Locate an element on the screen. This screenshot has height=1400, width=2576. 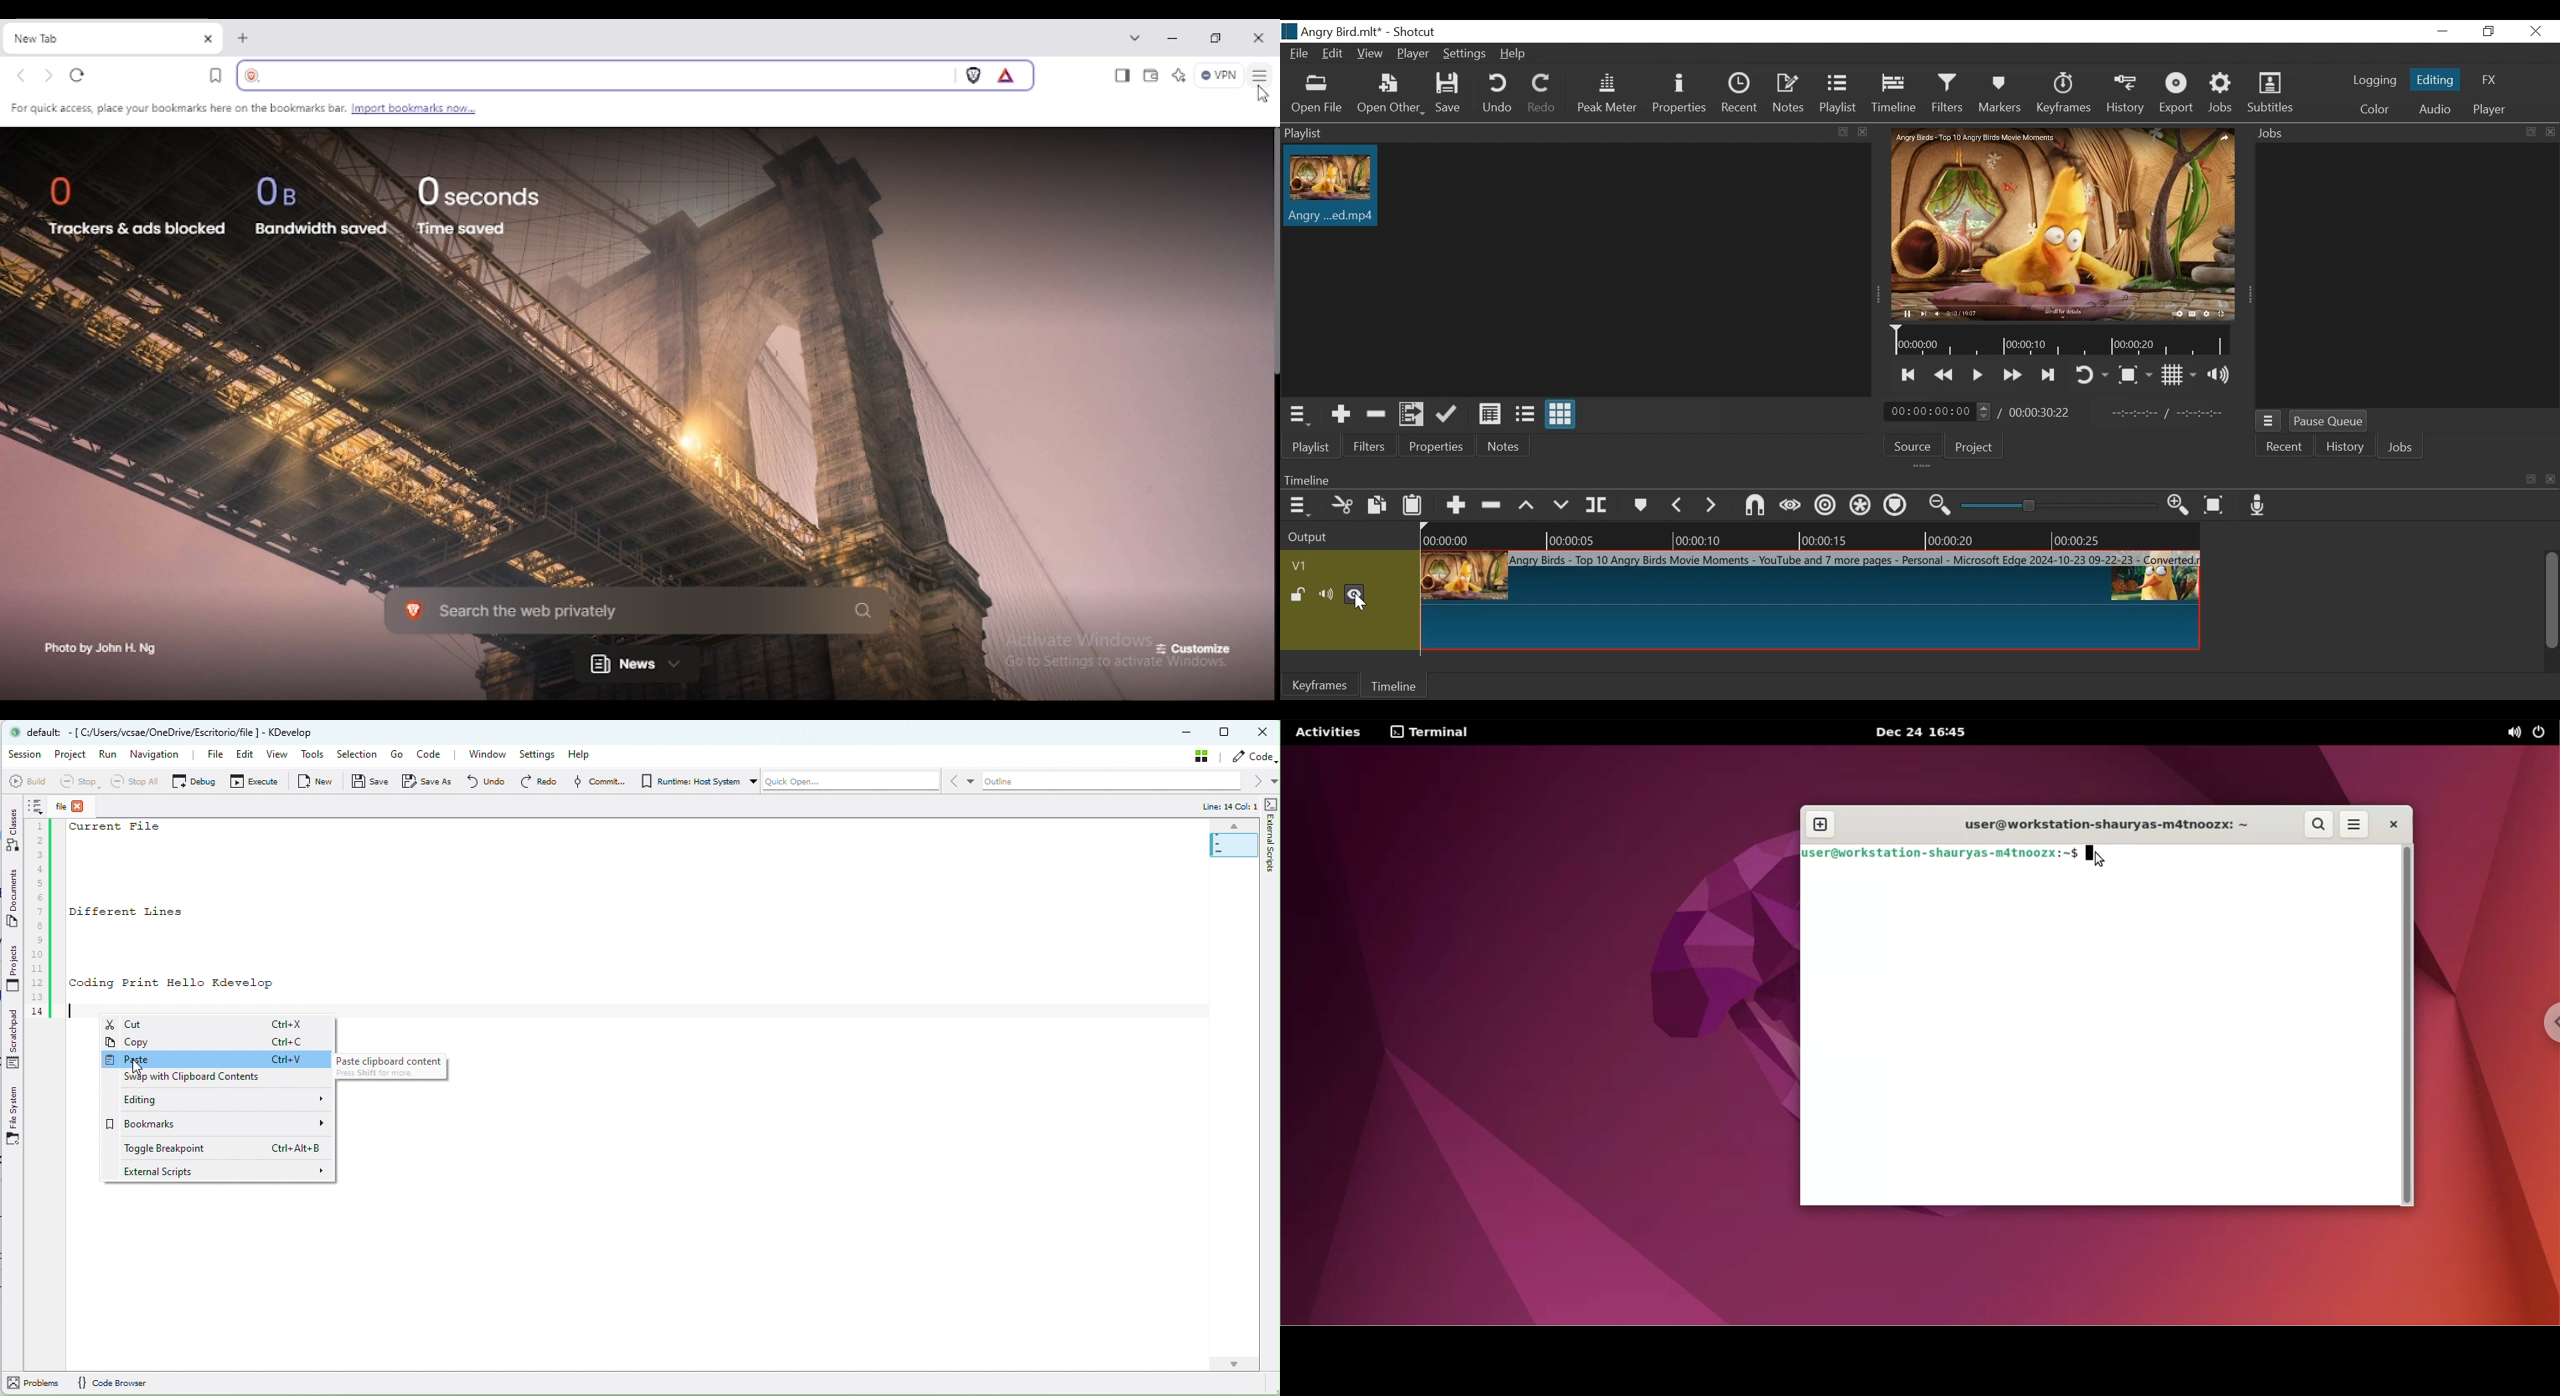
code is located at coordinates (1255, 757).